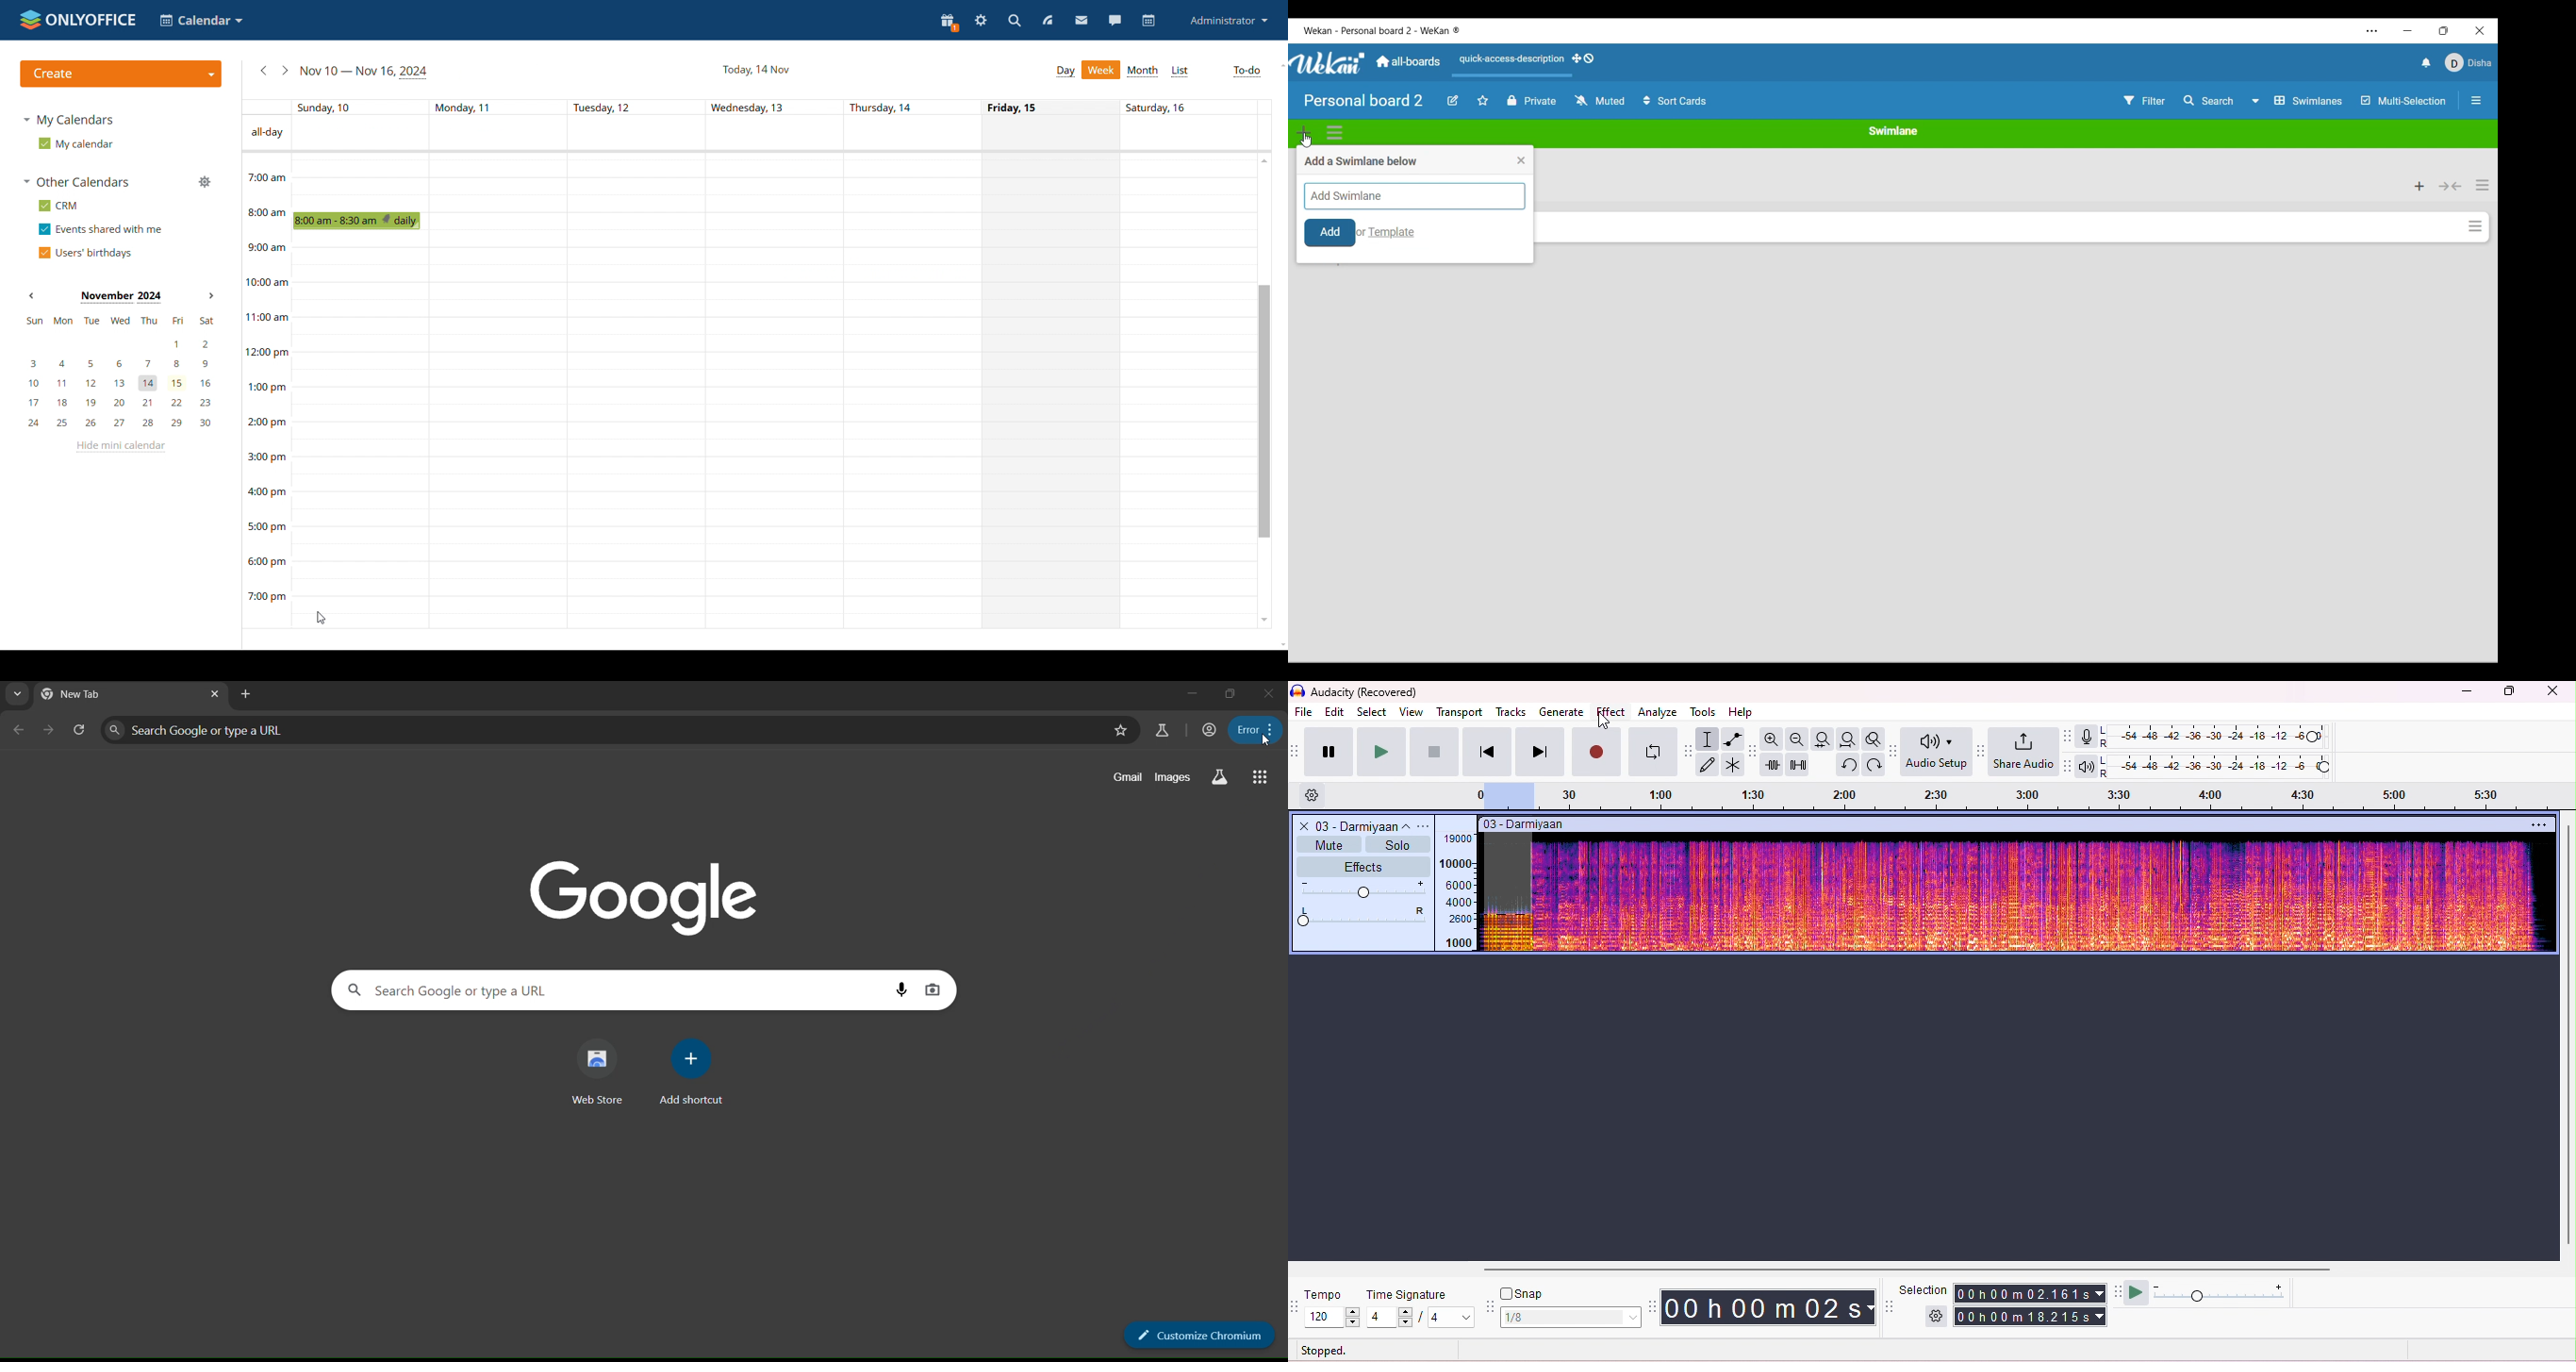 The height and width of the screenshot is (1372, 2576). What do you see at coordinates (1306, 135) in the screenshot?
I see `Cursor on Add swimlane` at bounding box center [1306, 135].